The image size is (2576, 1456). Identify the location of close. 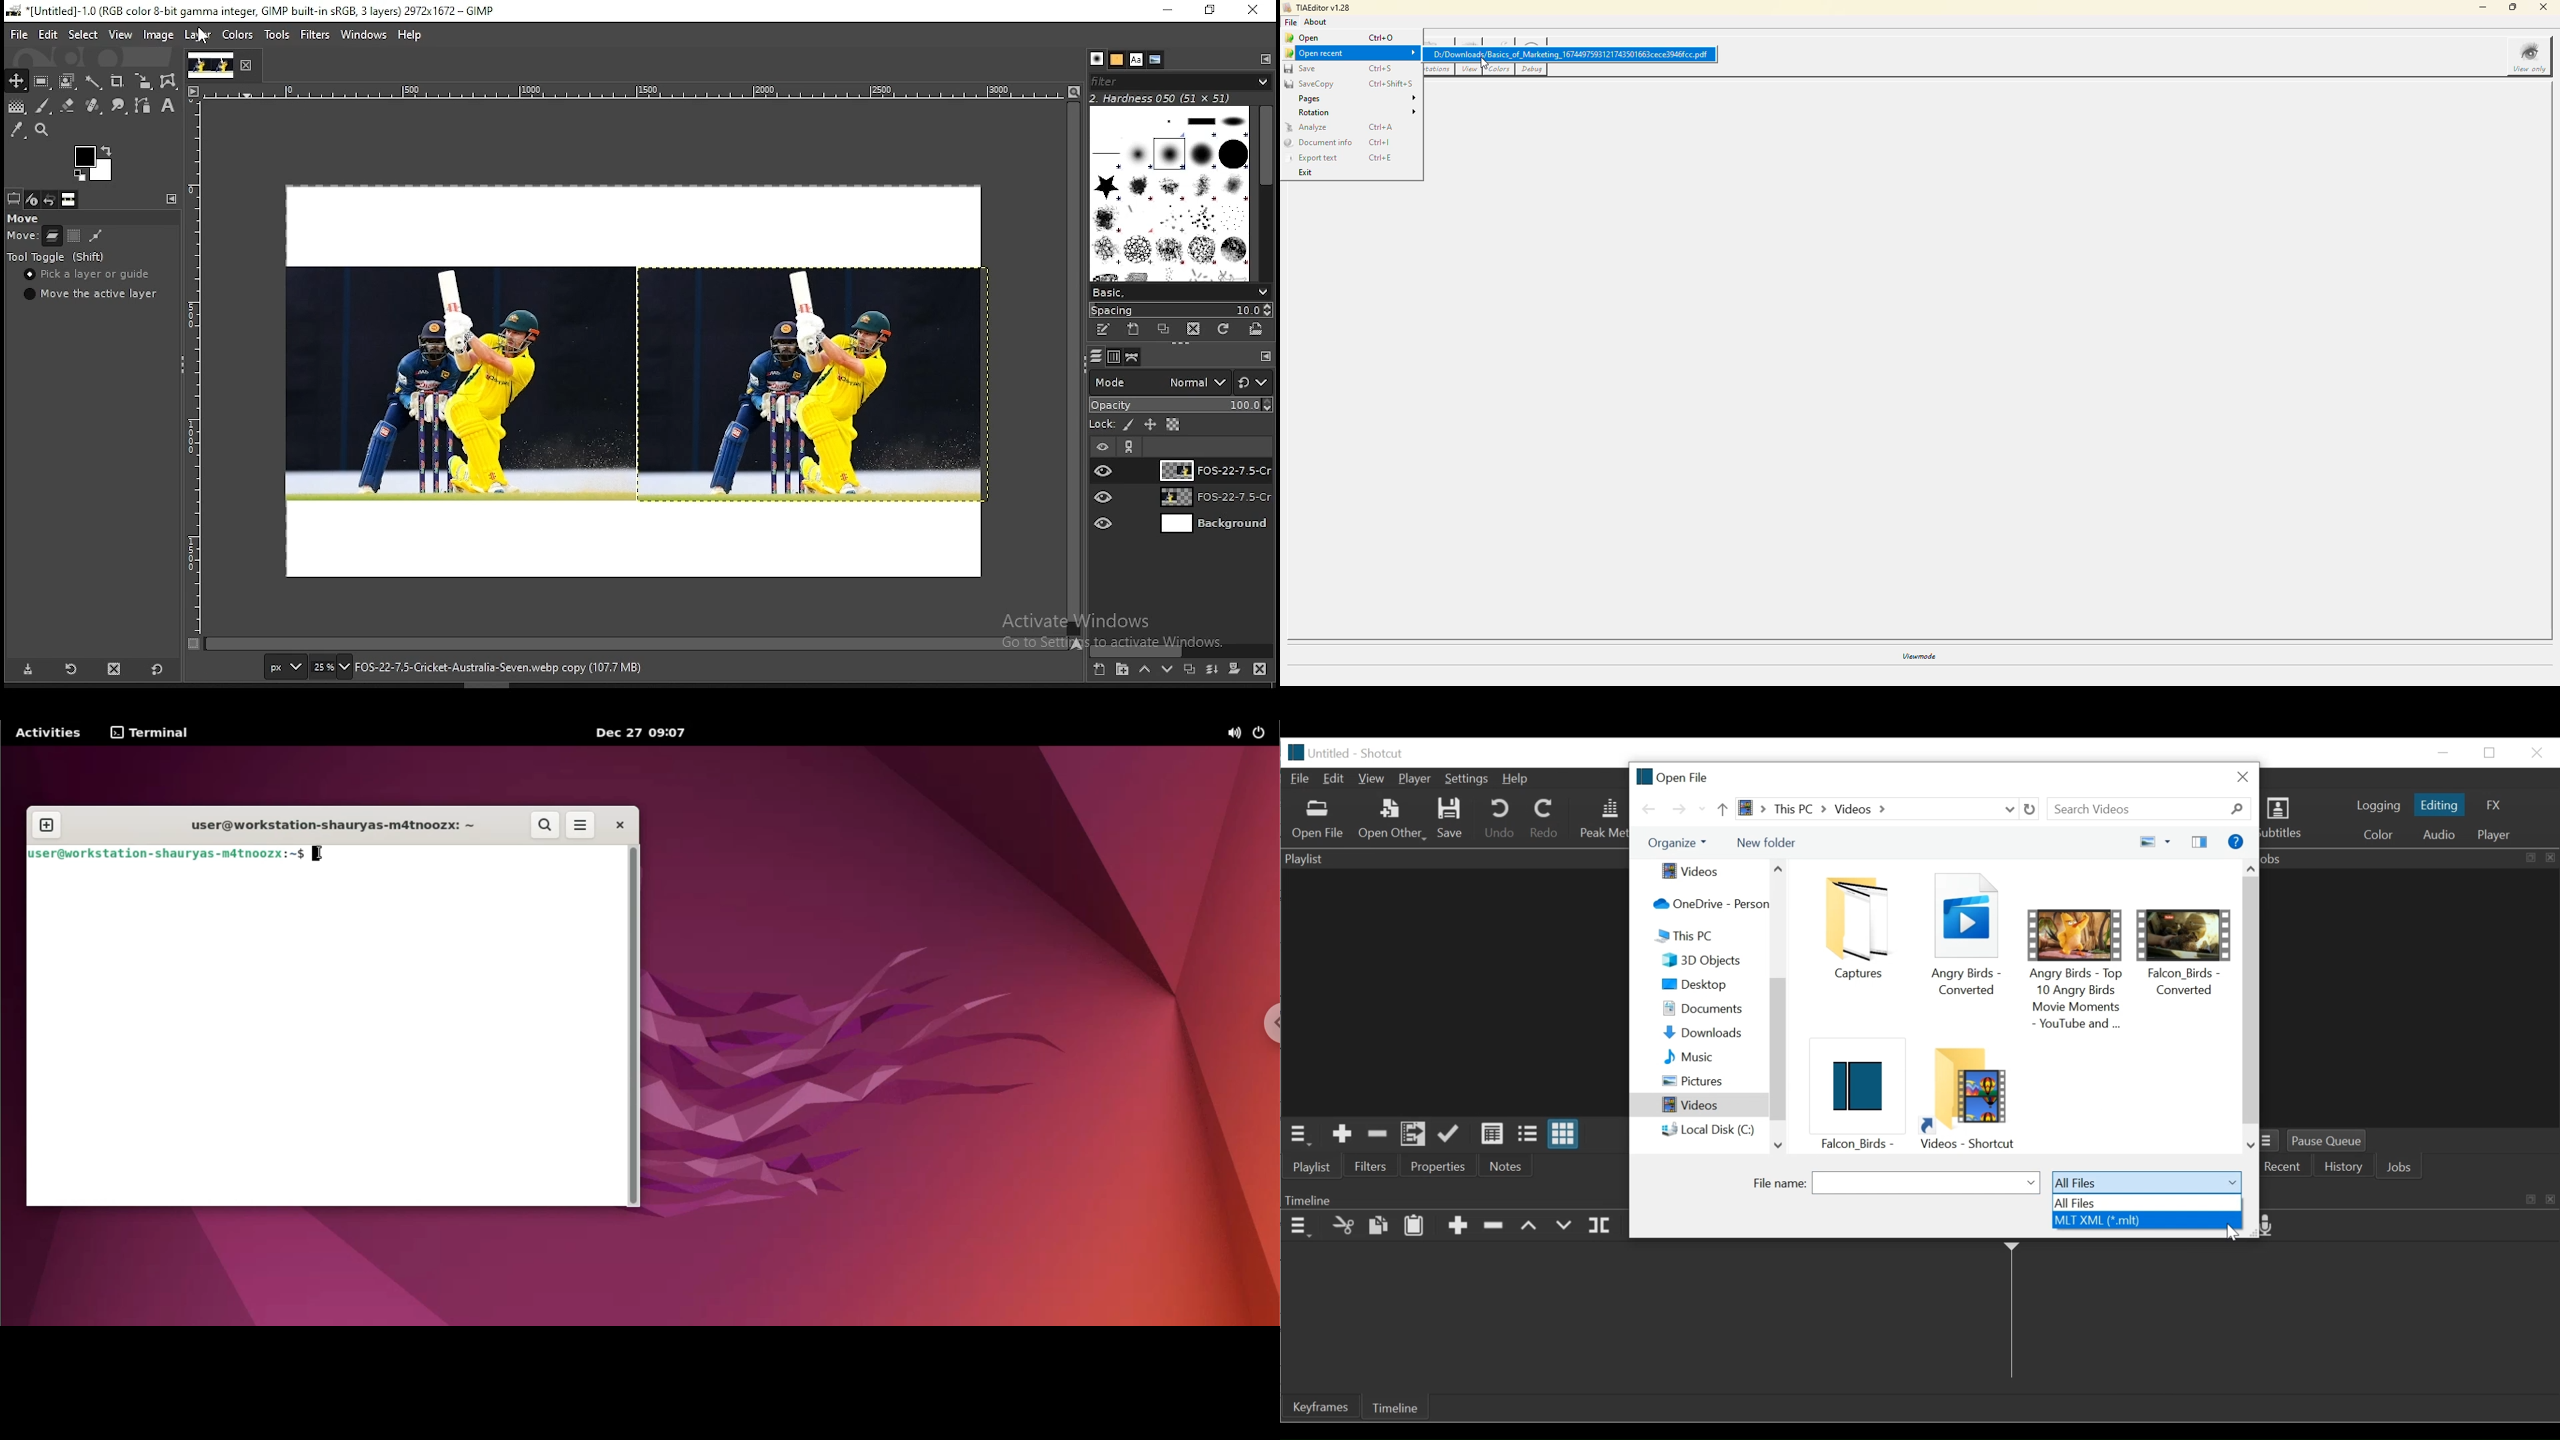
(247, 66).